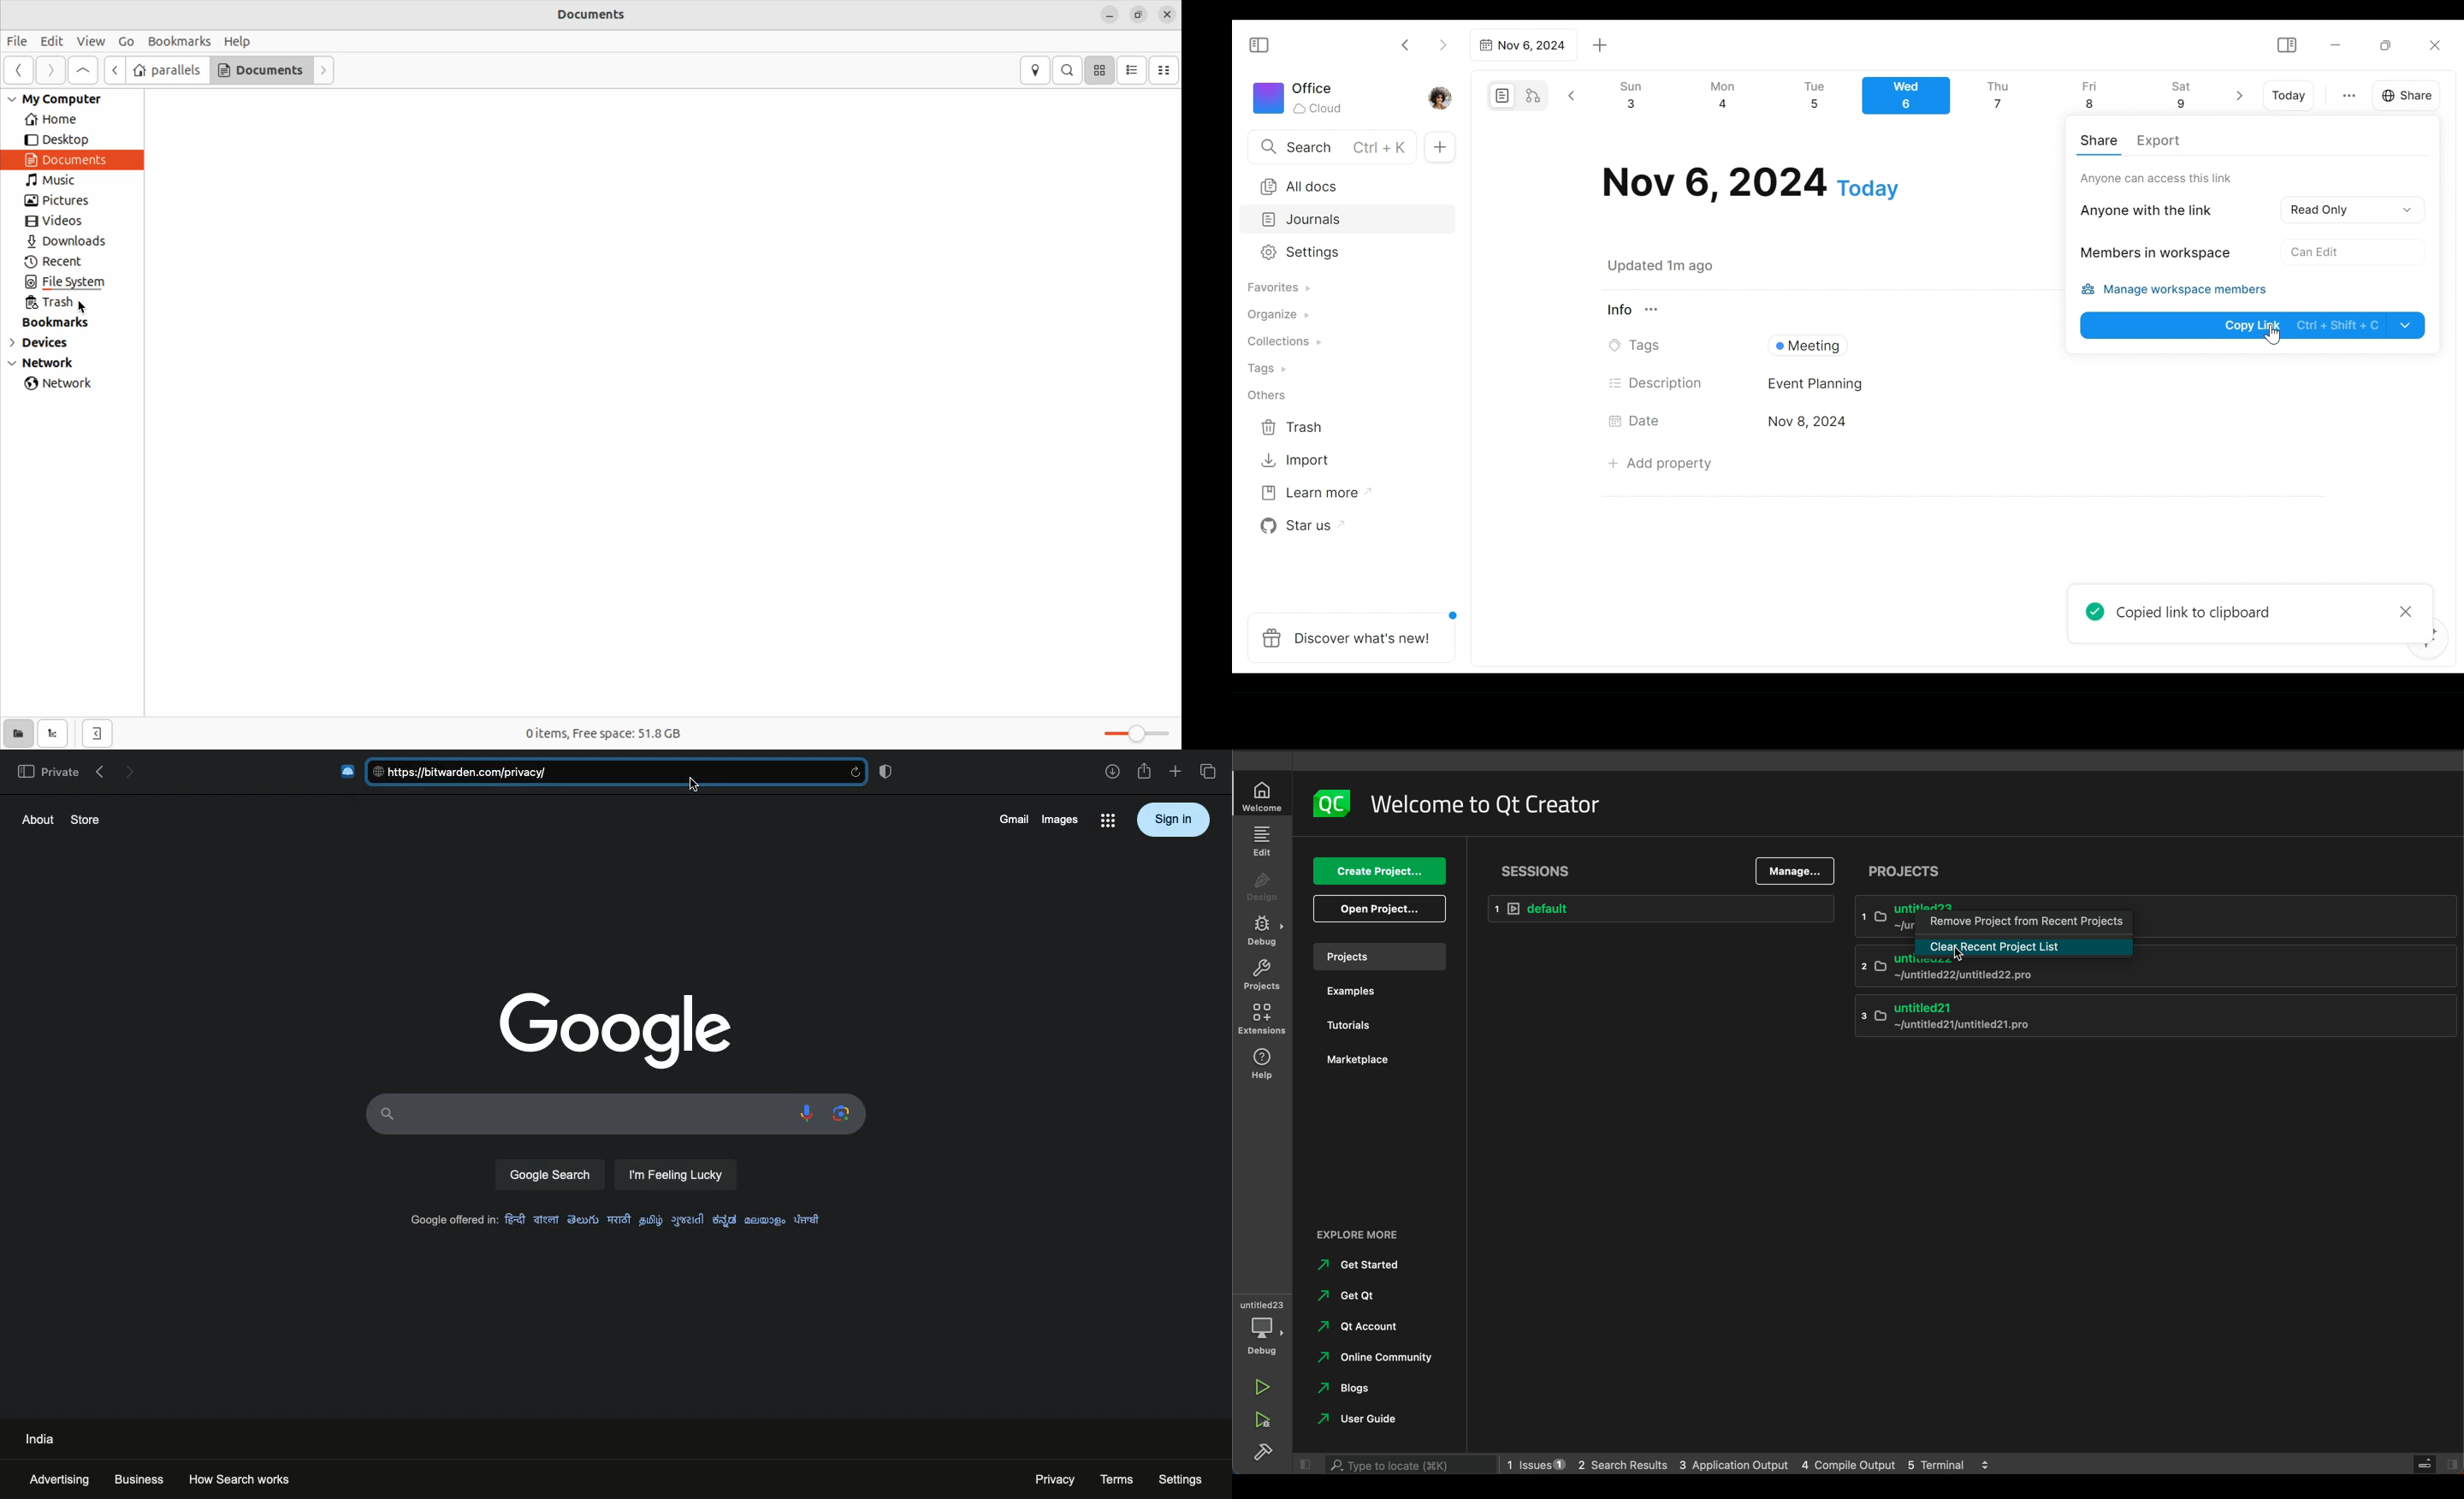 This screenshot has width=2464, height=1512. Describe the element at coordinates (1277, 316) in the screenshot. I see `Organize` at that location.